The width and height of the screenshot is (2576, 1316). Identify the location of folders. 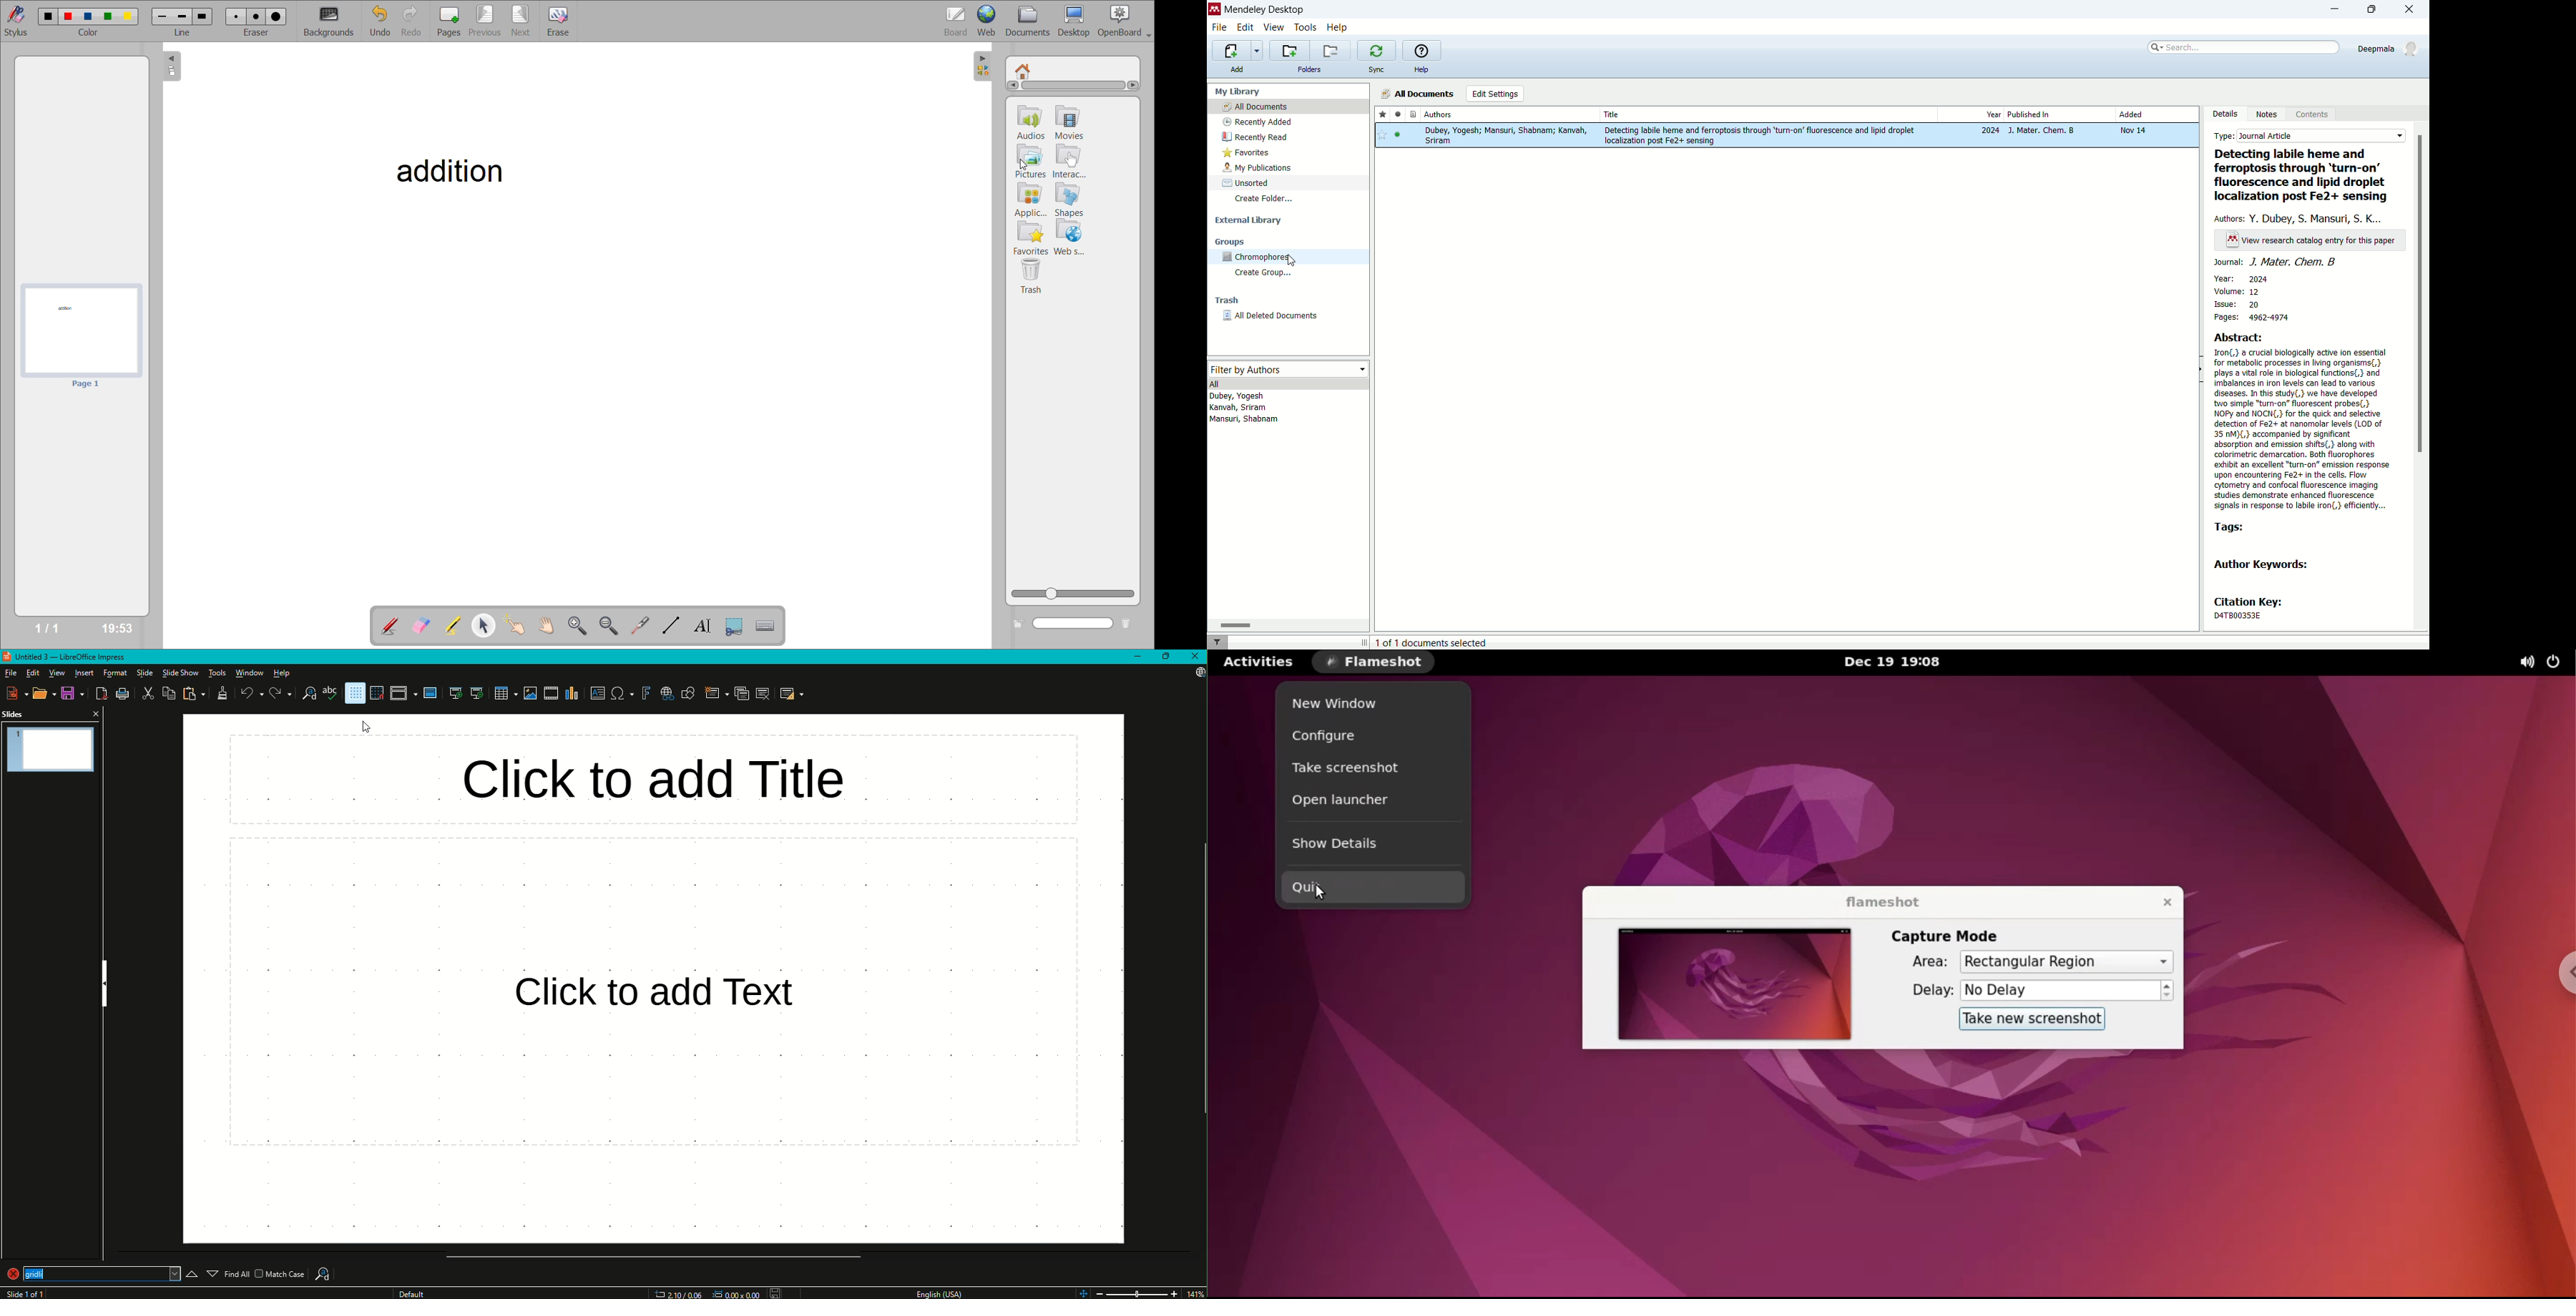
(1308, 69).